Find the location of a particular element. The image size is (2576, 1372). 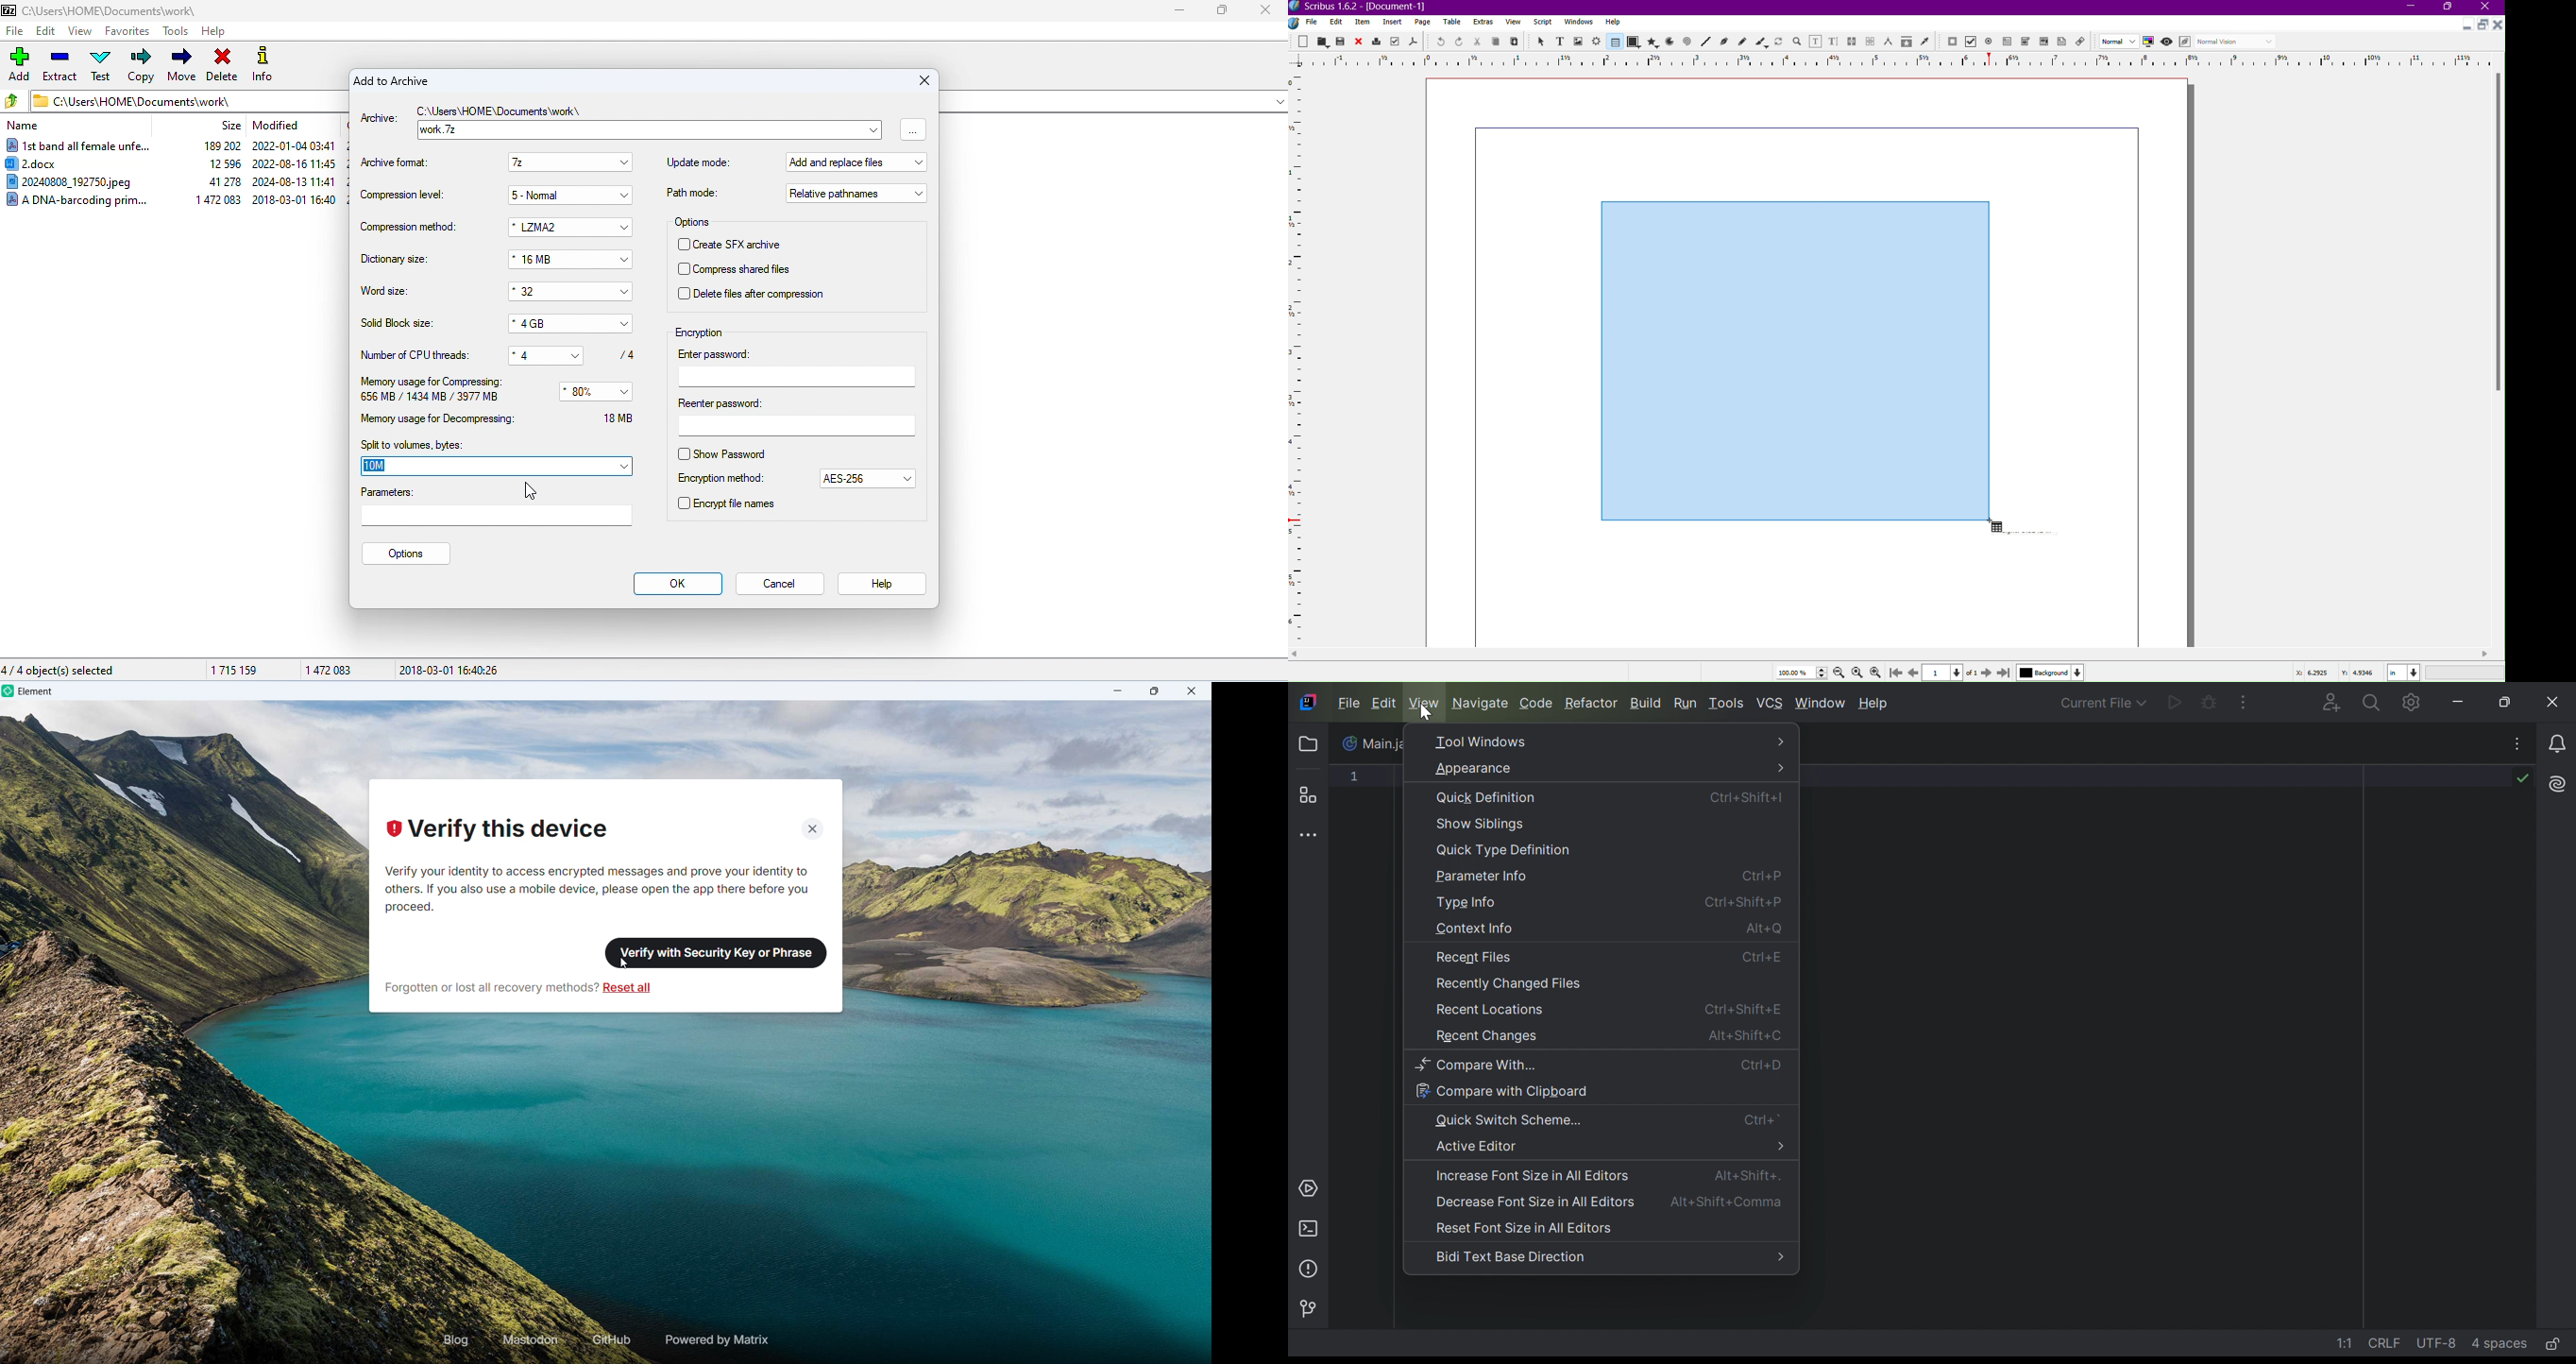

PDF Radio Button is located at coordinates (1991, 41).